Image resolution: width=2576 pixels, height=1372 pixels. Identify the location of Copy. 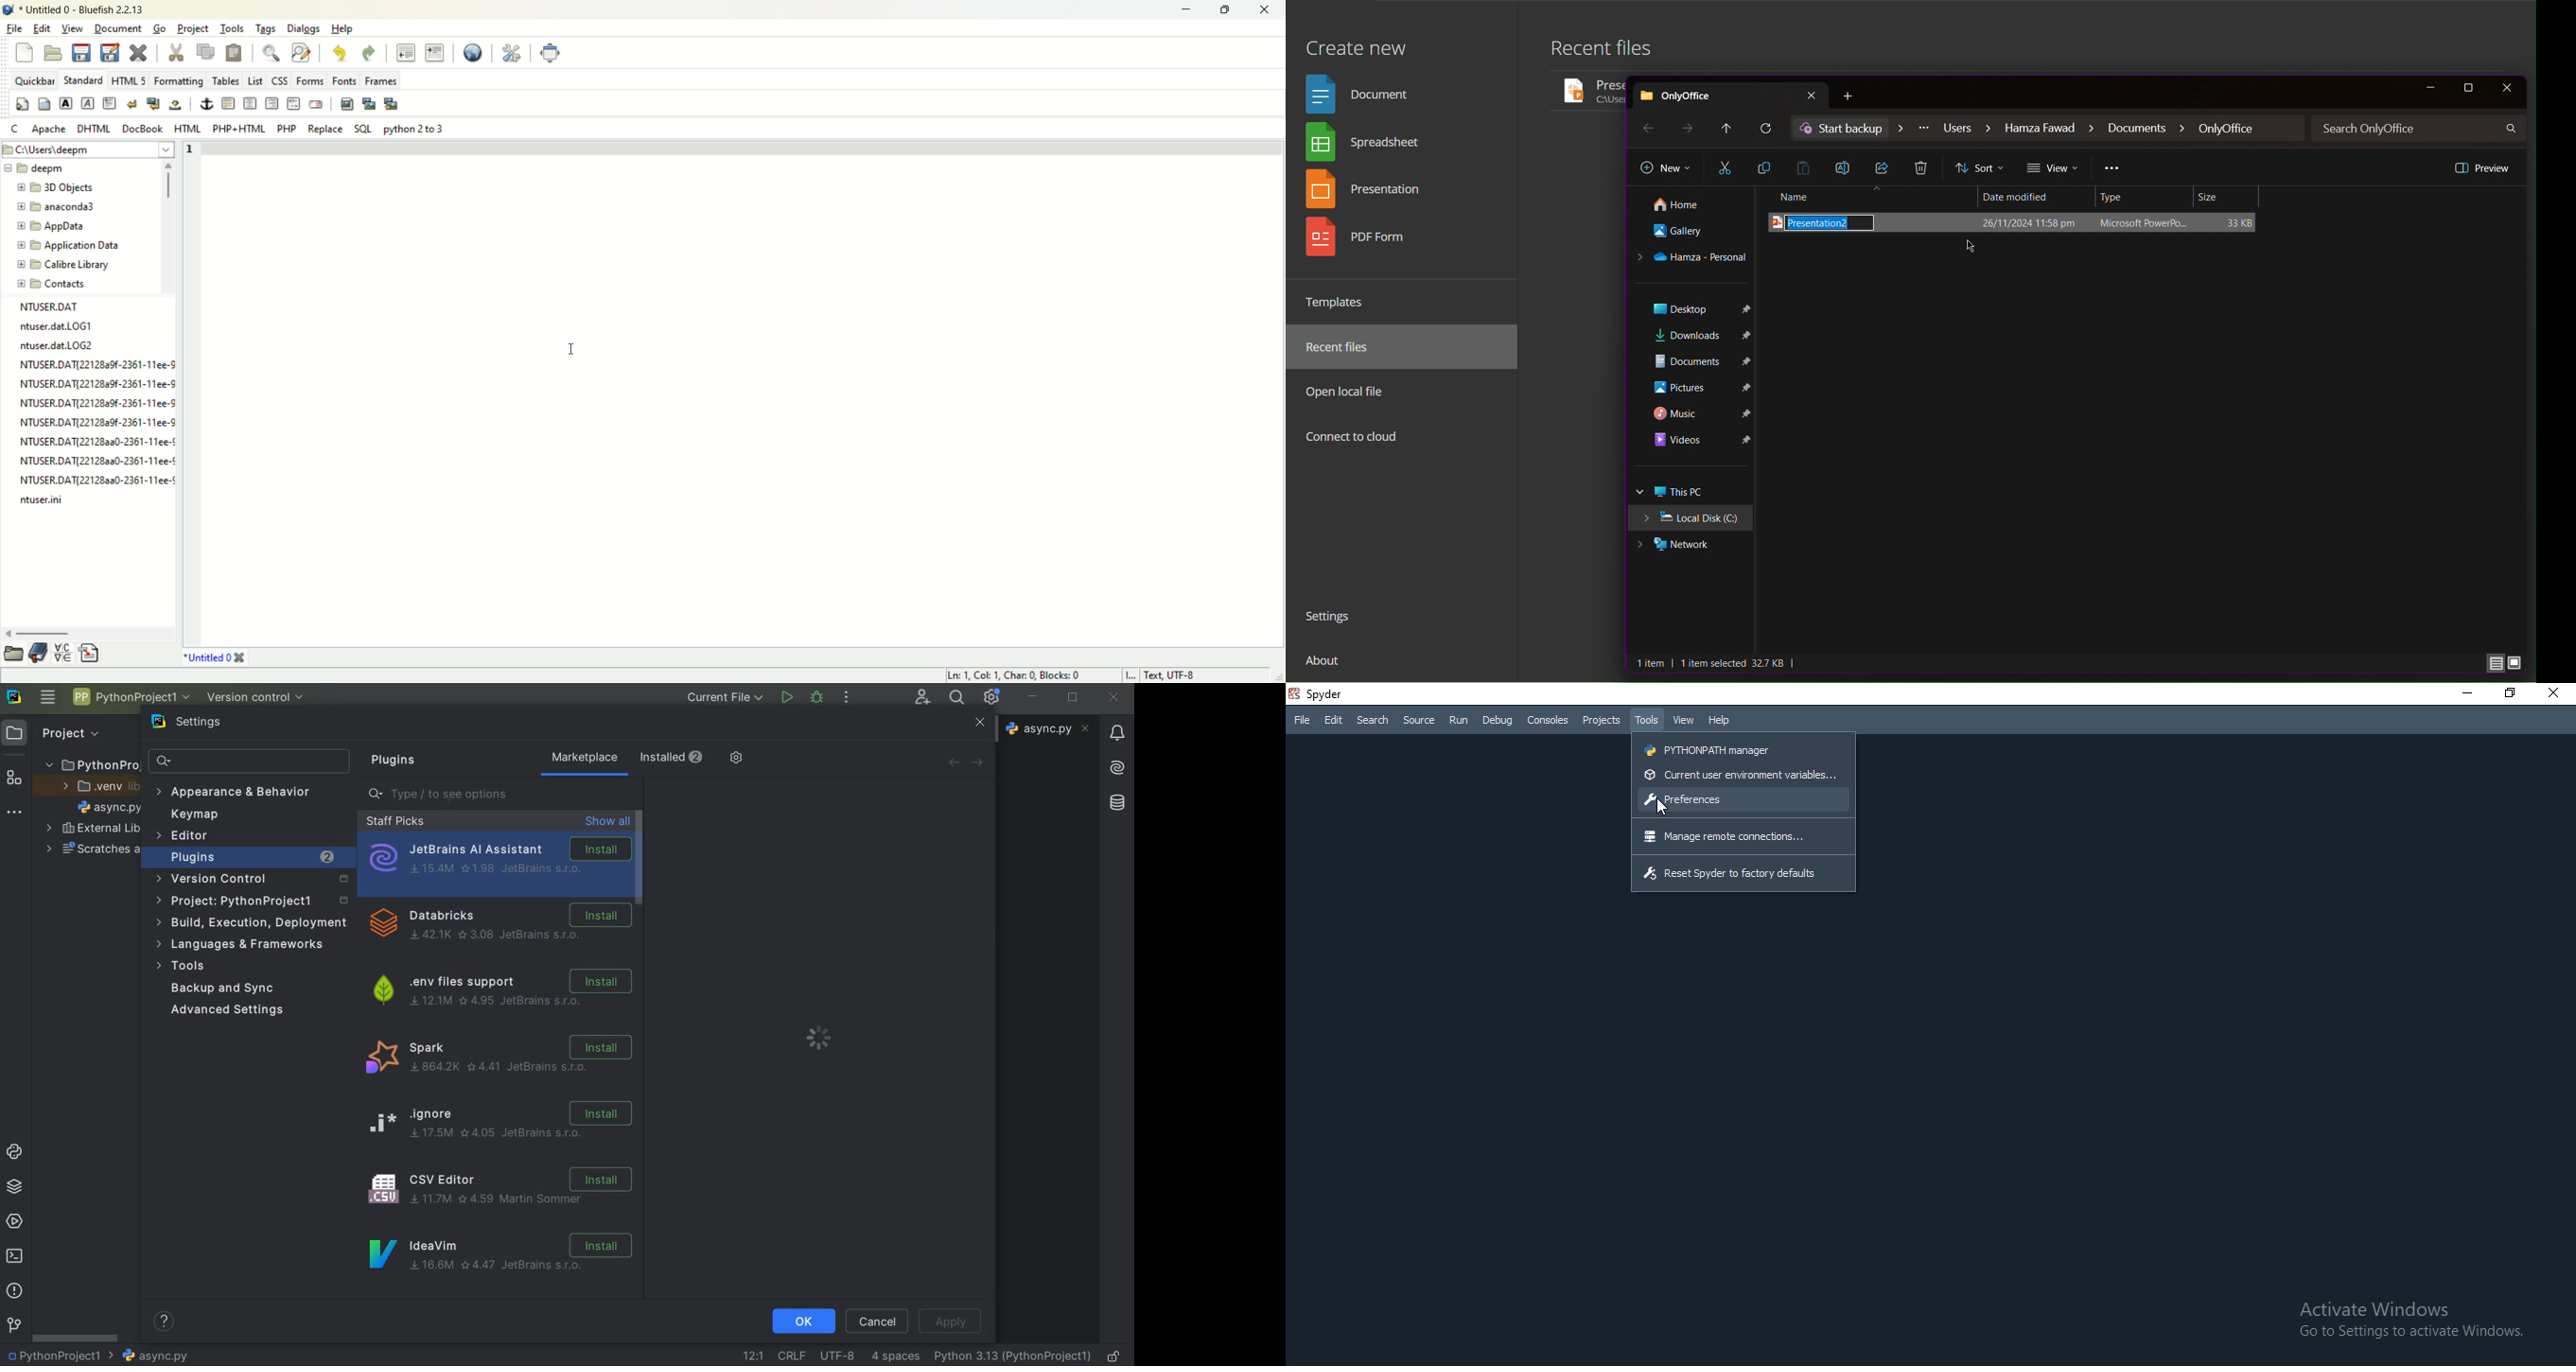
(1766, 168).